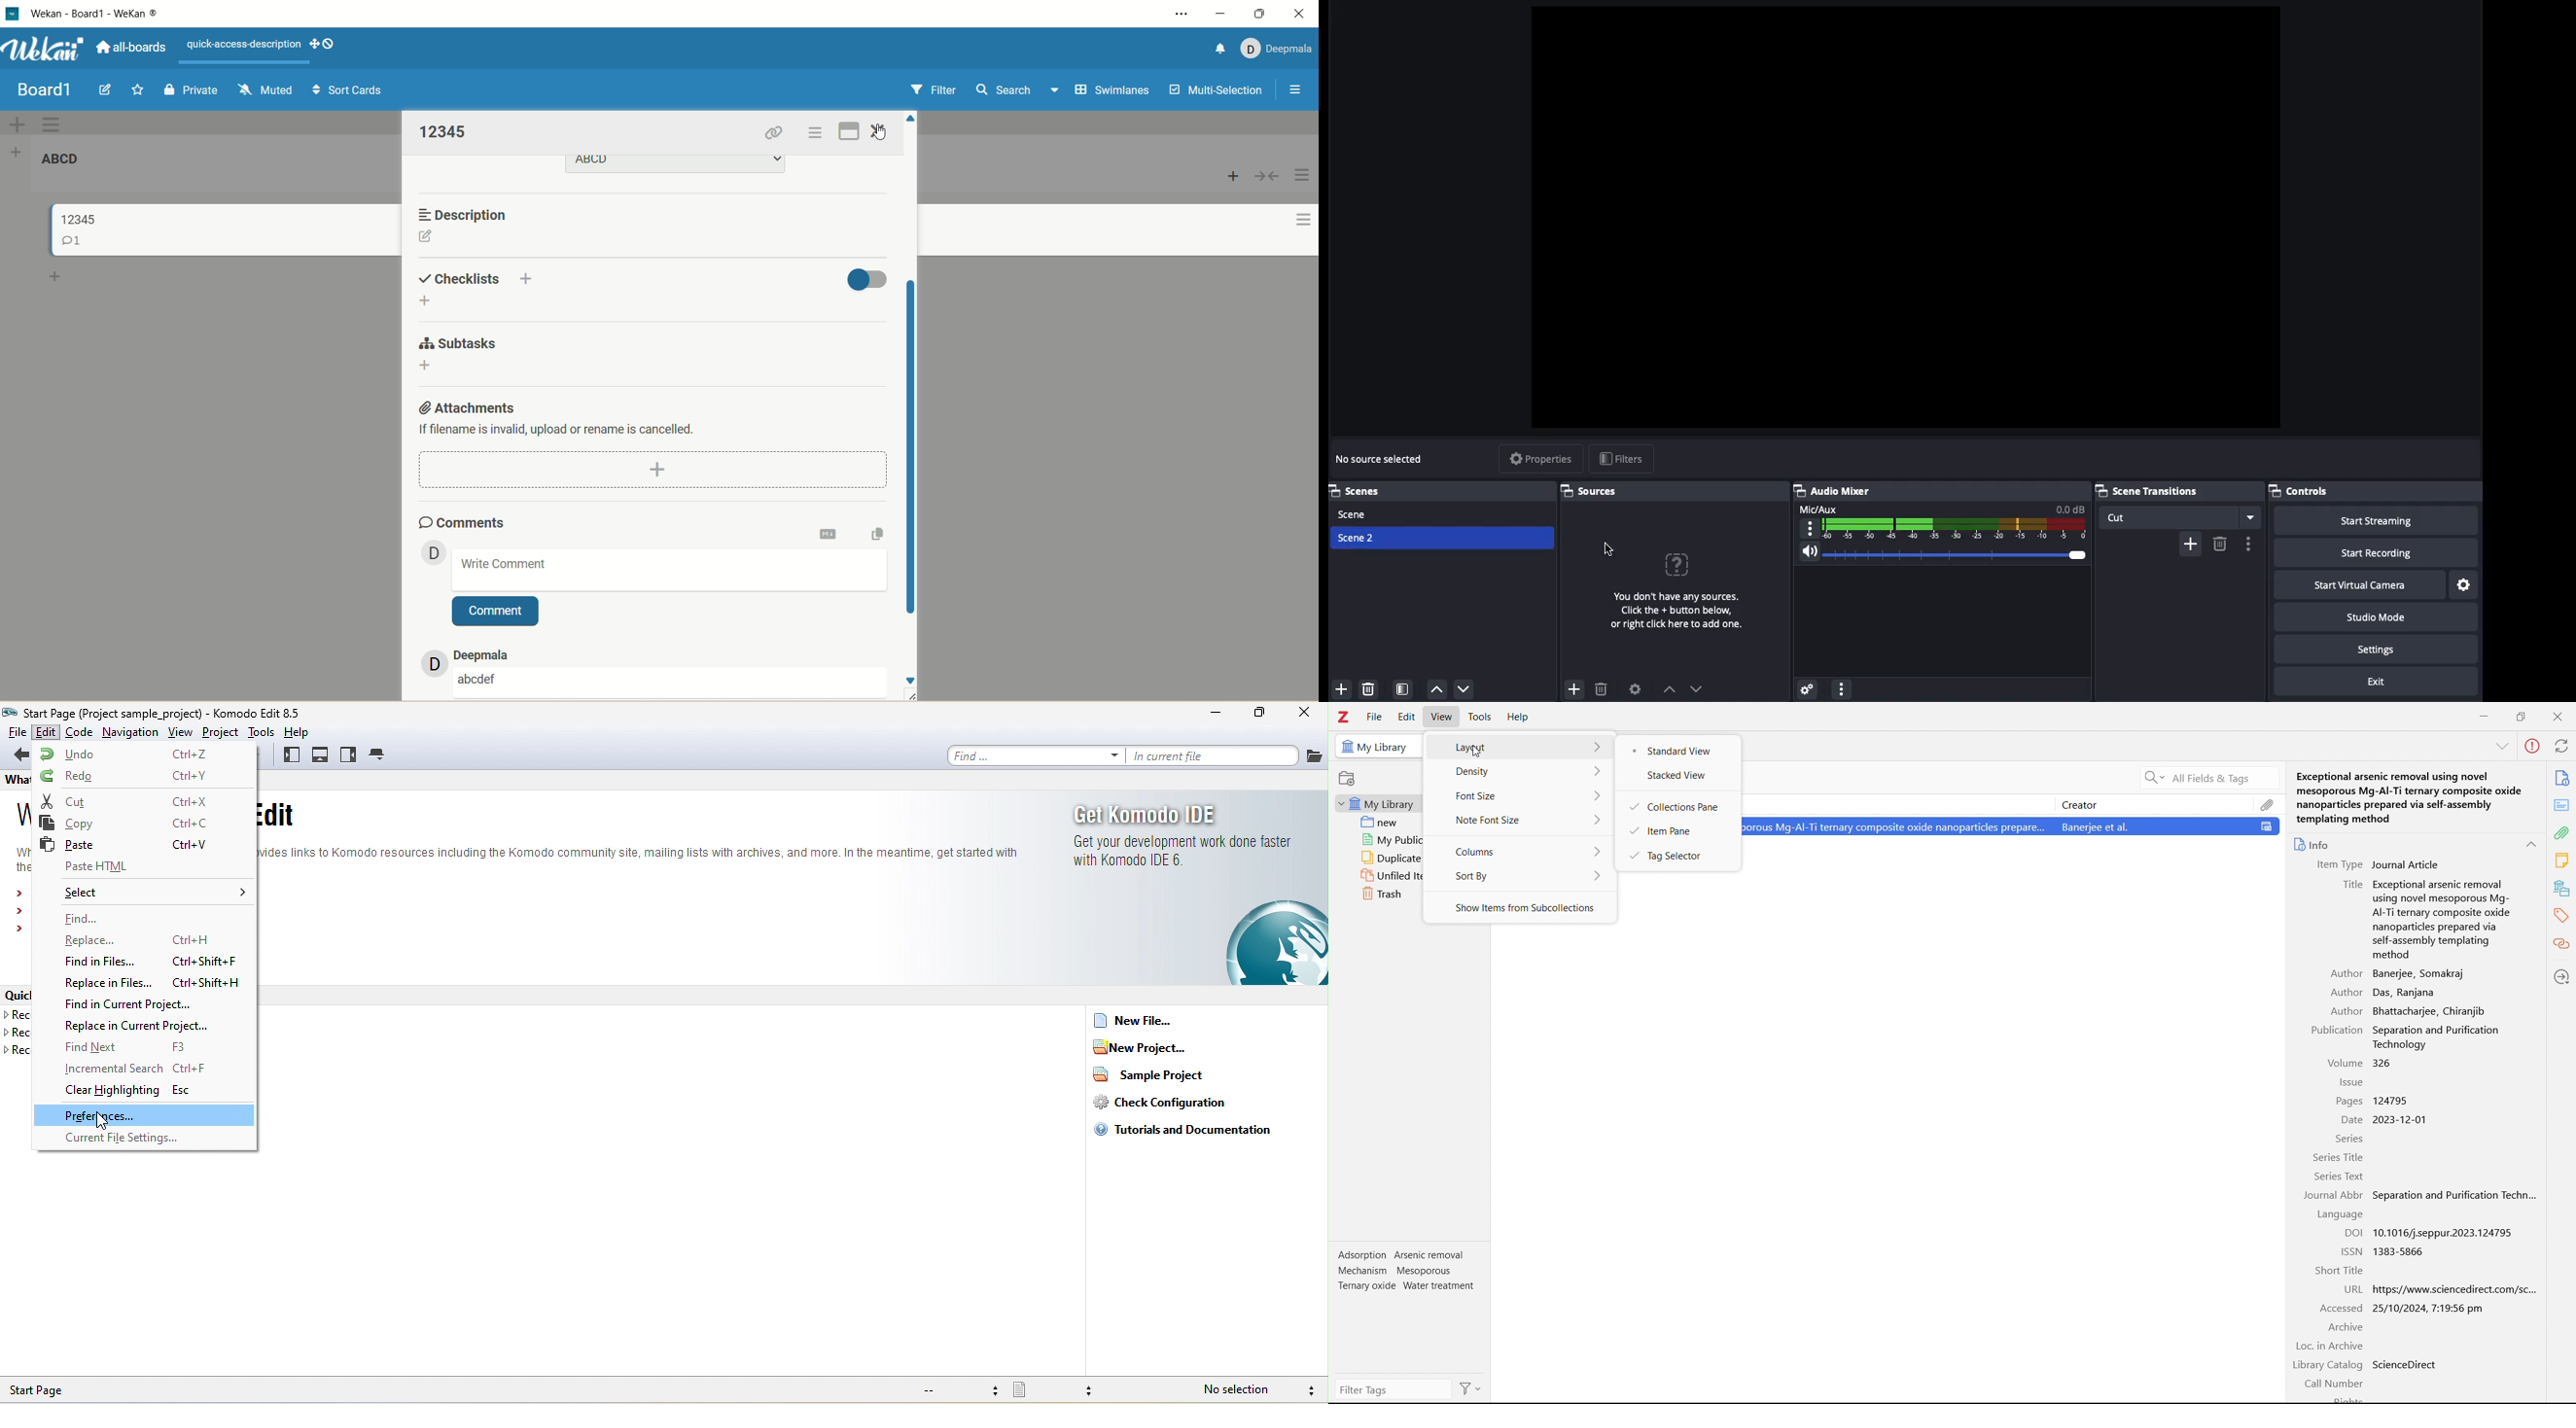  What do you see at coordinates (1680, 602) in the screenshot?
I see `No sources for scene 2` at bounding box center [1680, 602].